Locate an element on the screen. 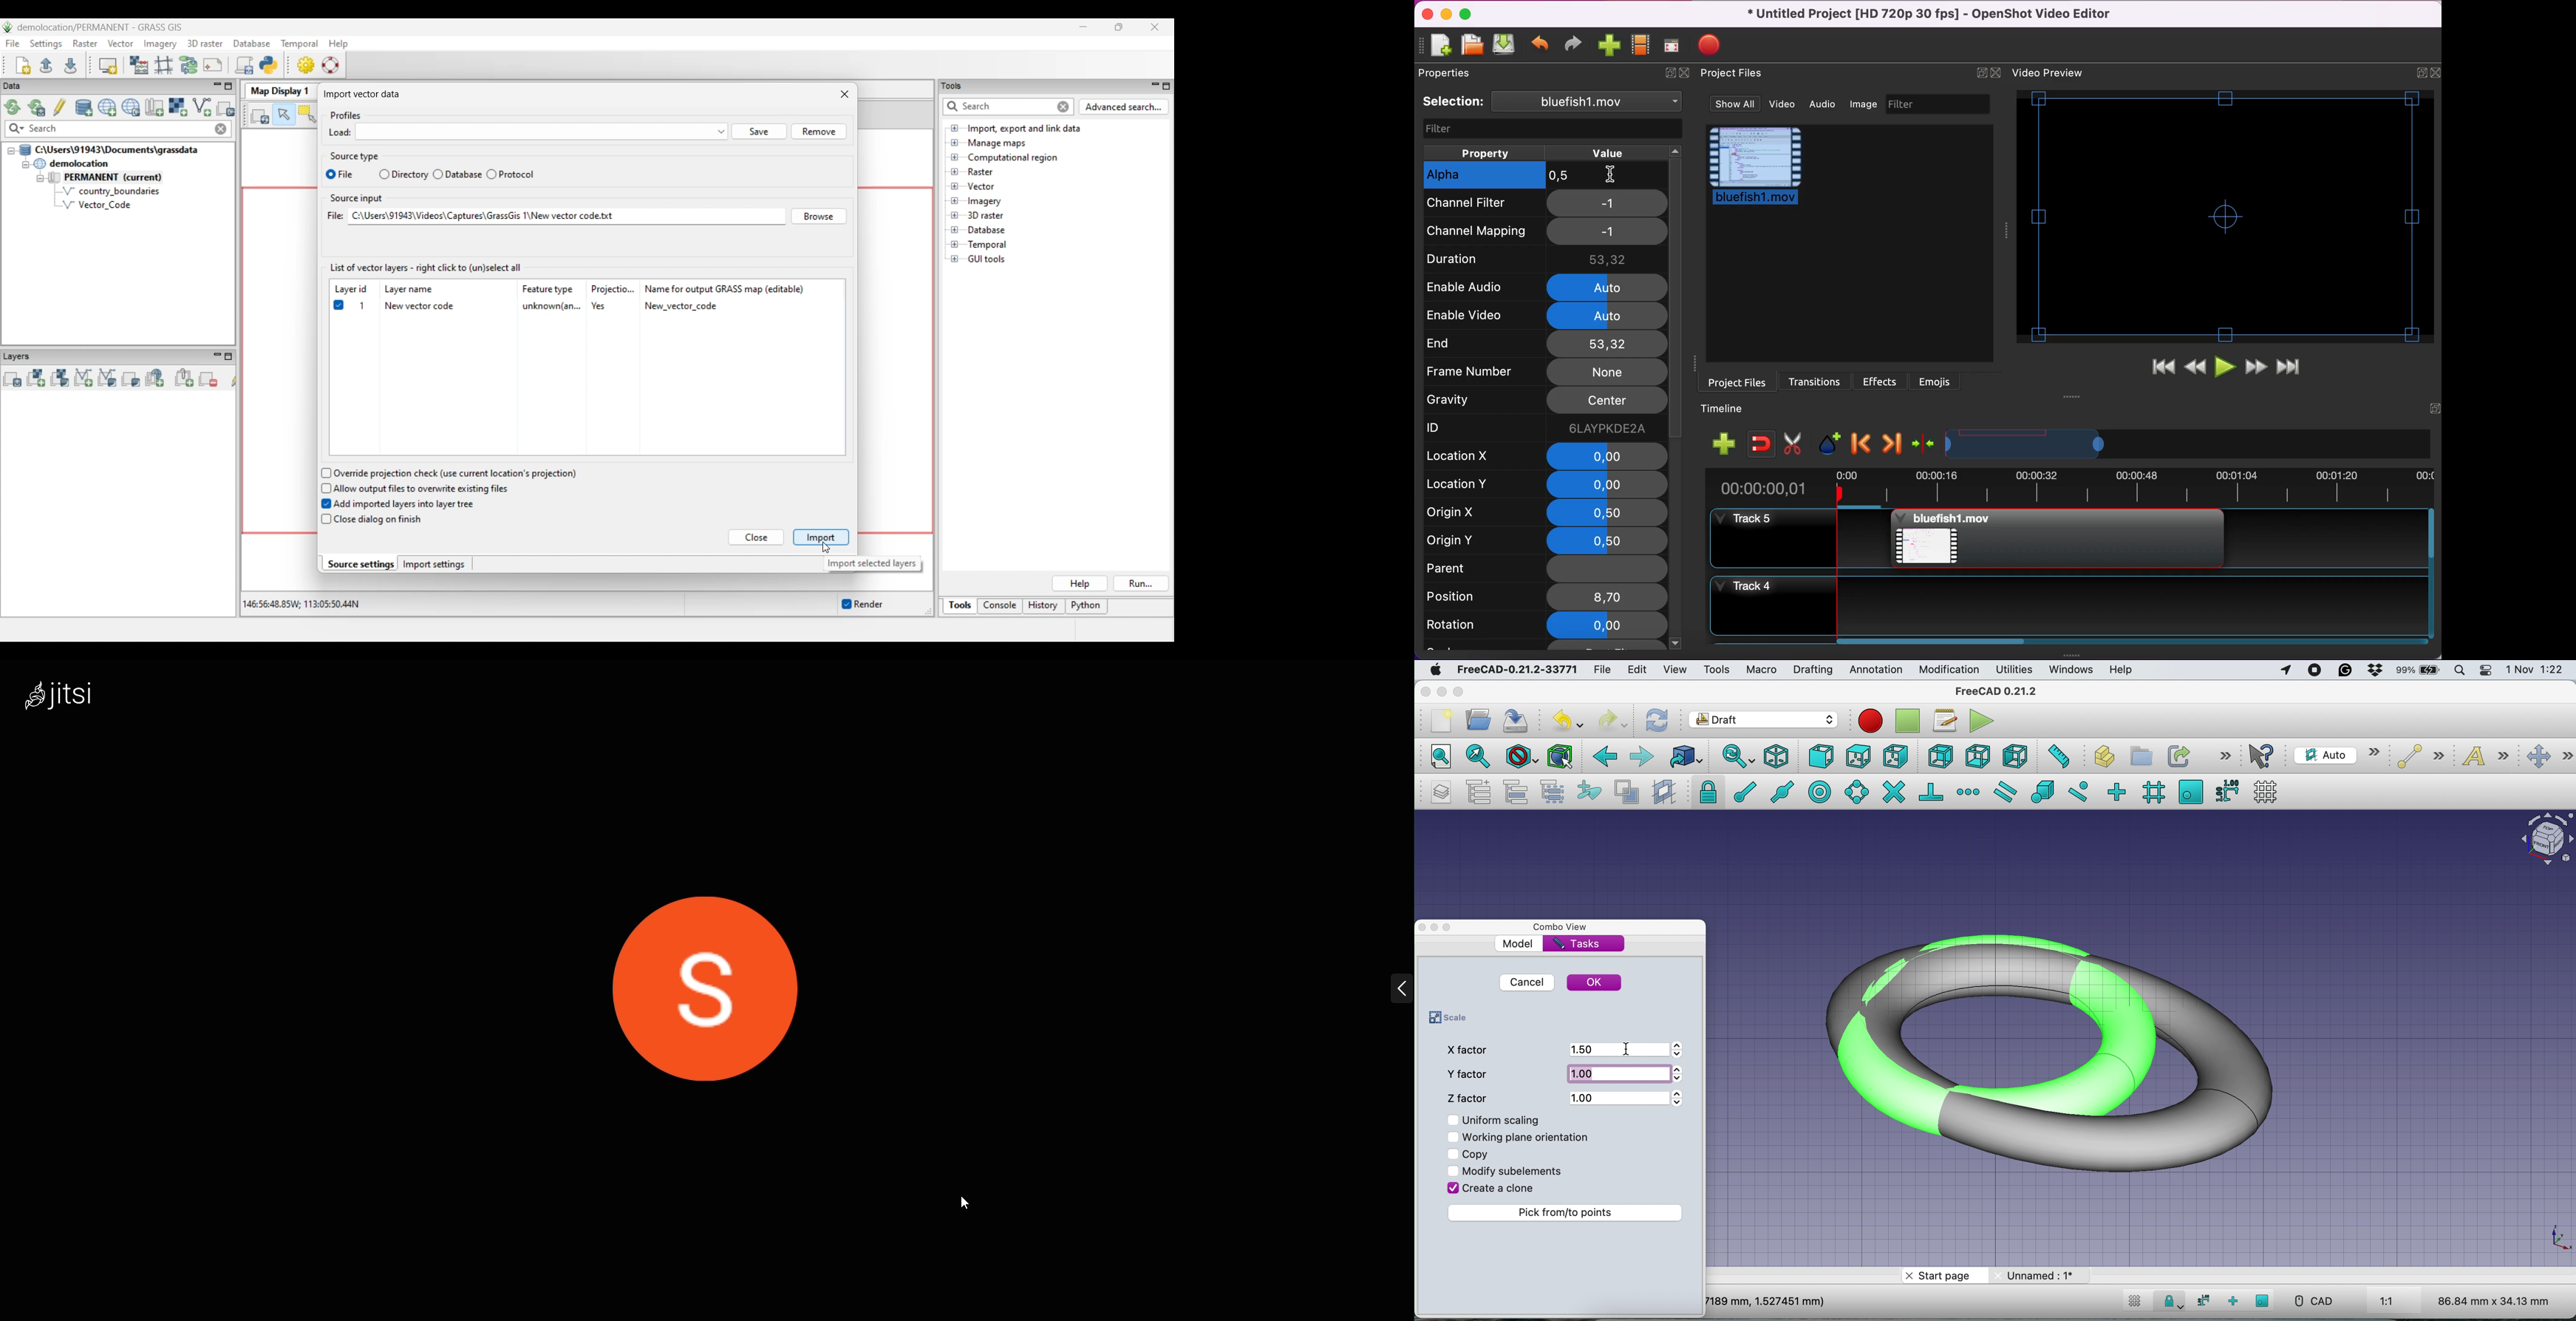 This screenshot has height=1344, width=2576. model is located at coordinates (1519, 943).